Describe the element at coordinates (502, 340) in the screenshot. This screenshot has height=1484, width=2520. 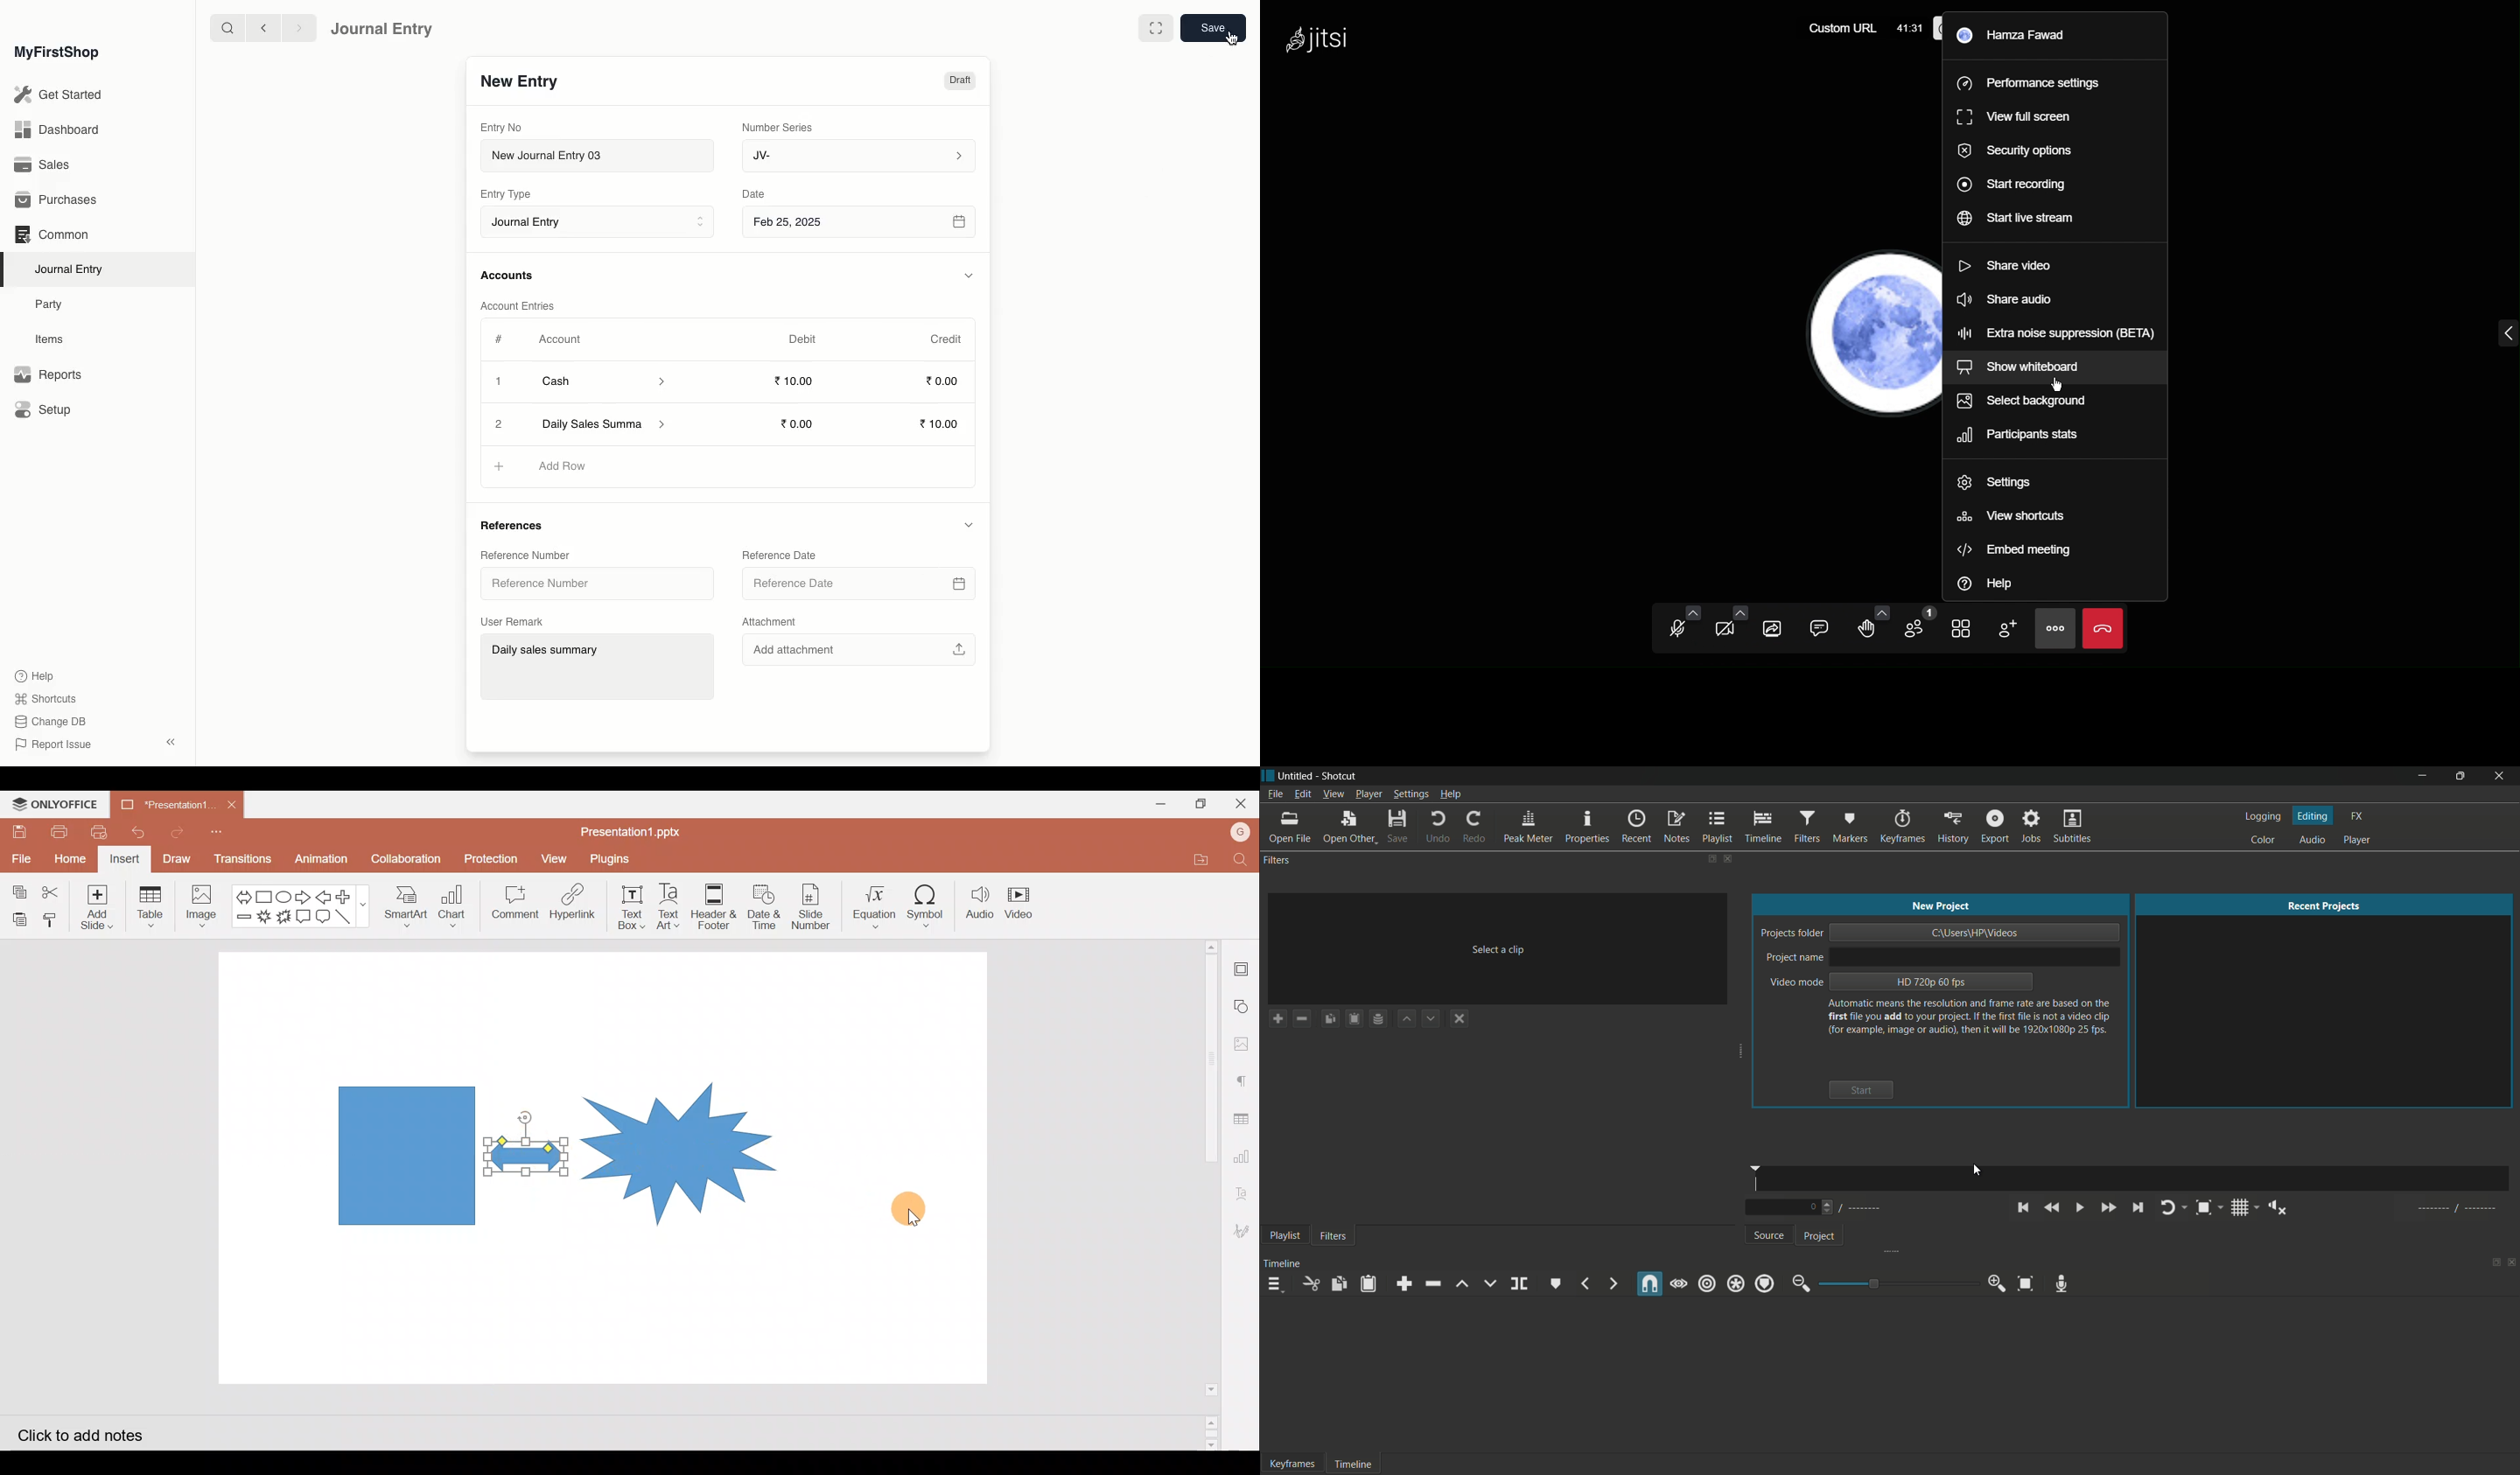
I see `Hashtag` at that location.